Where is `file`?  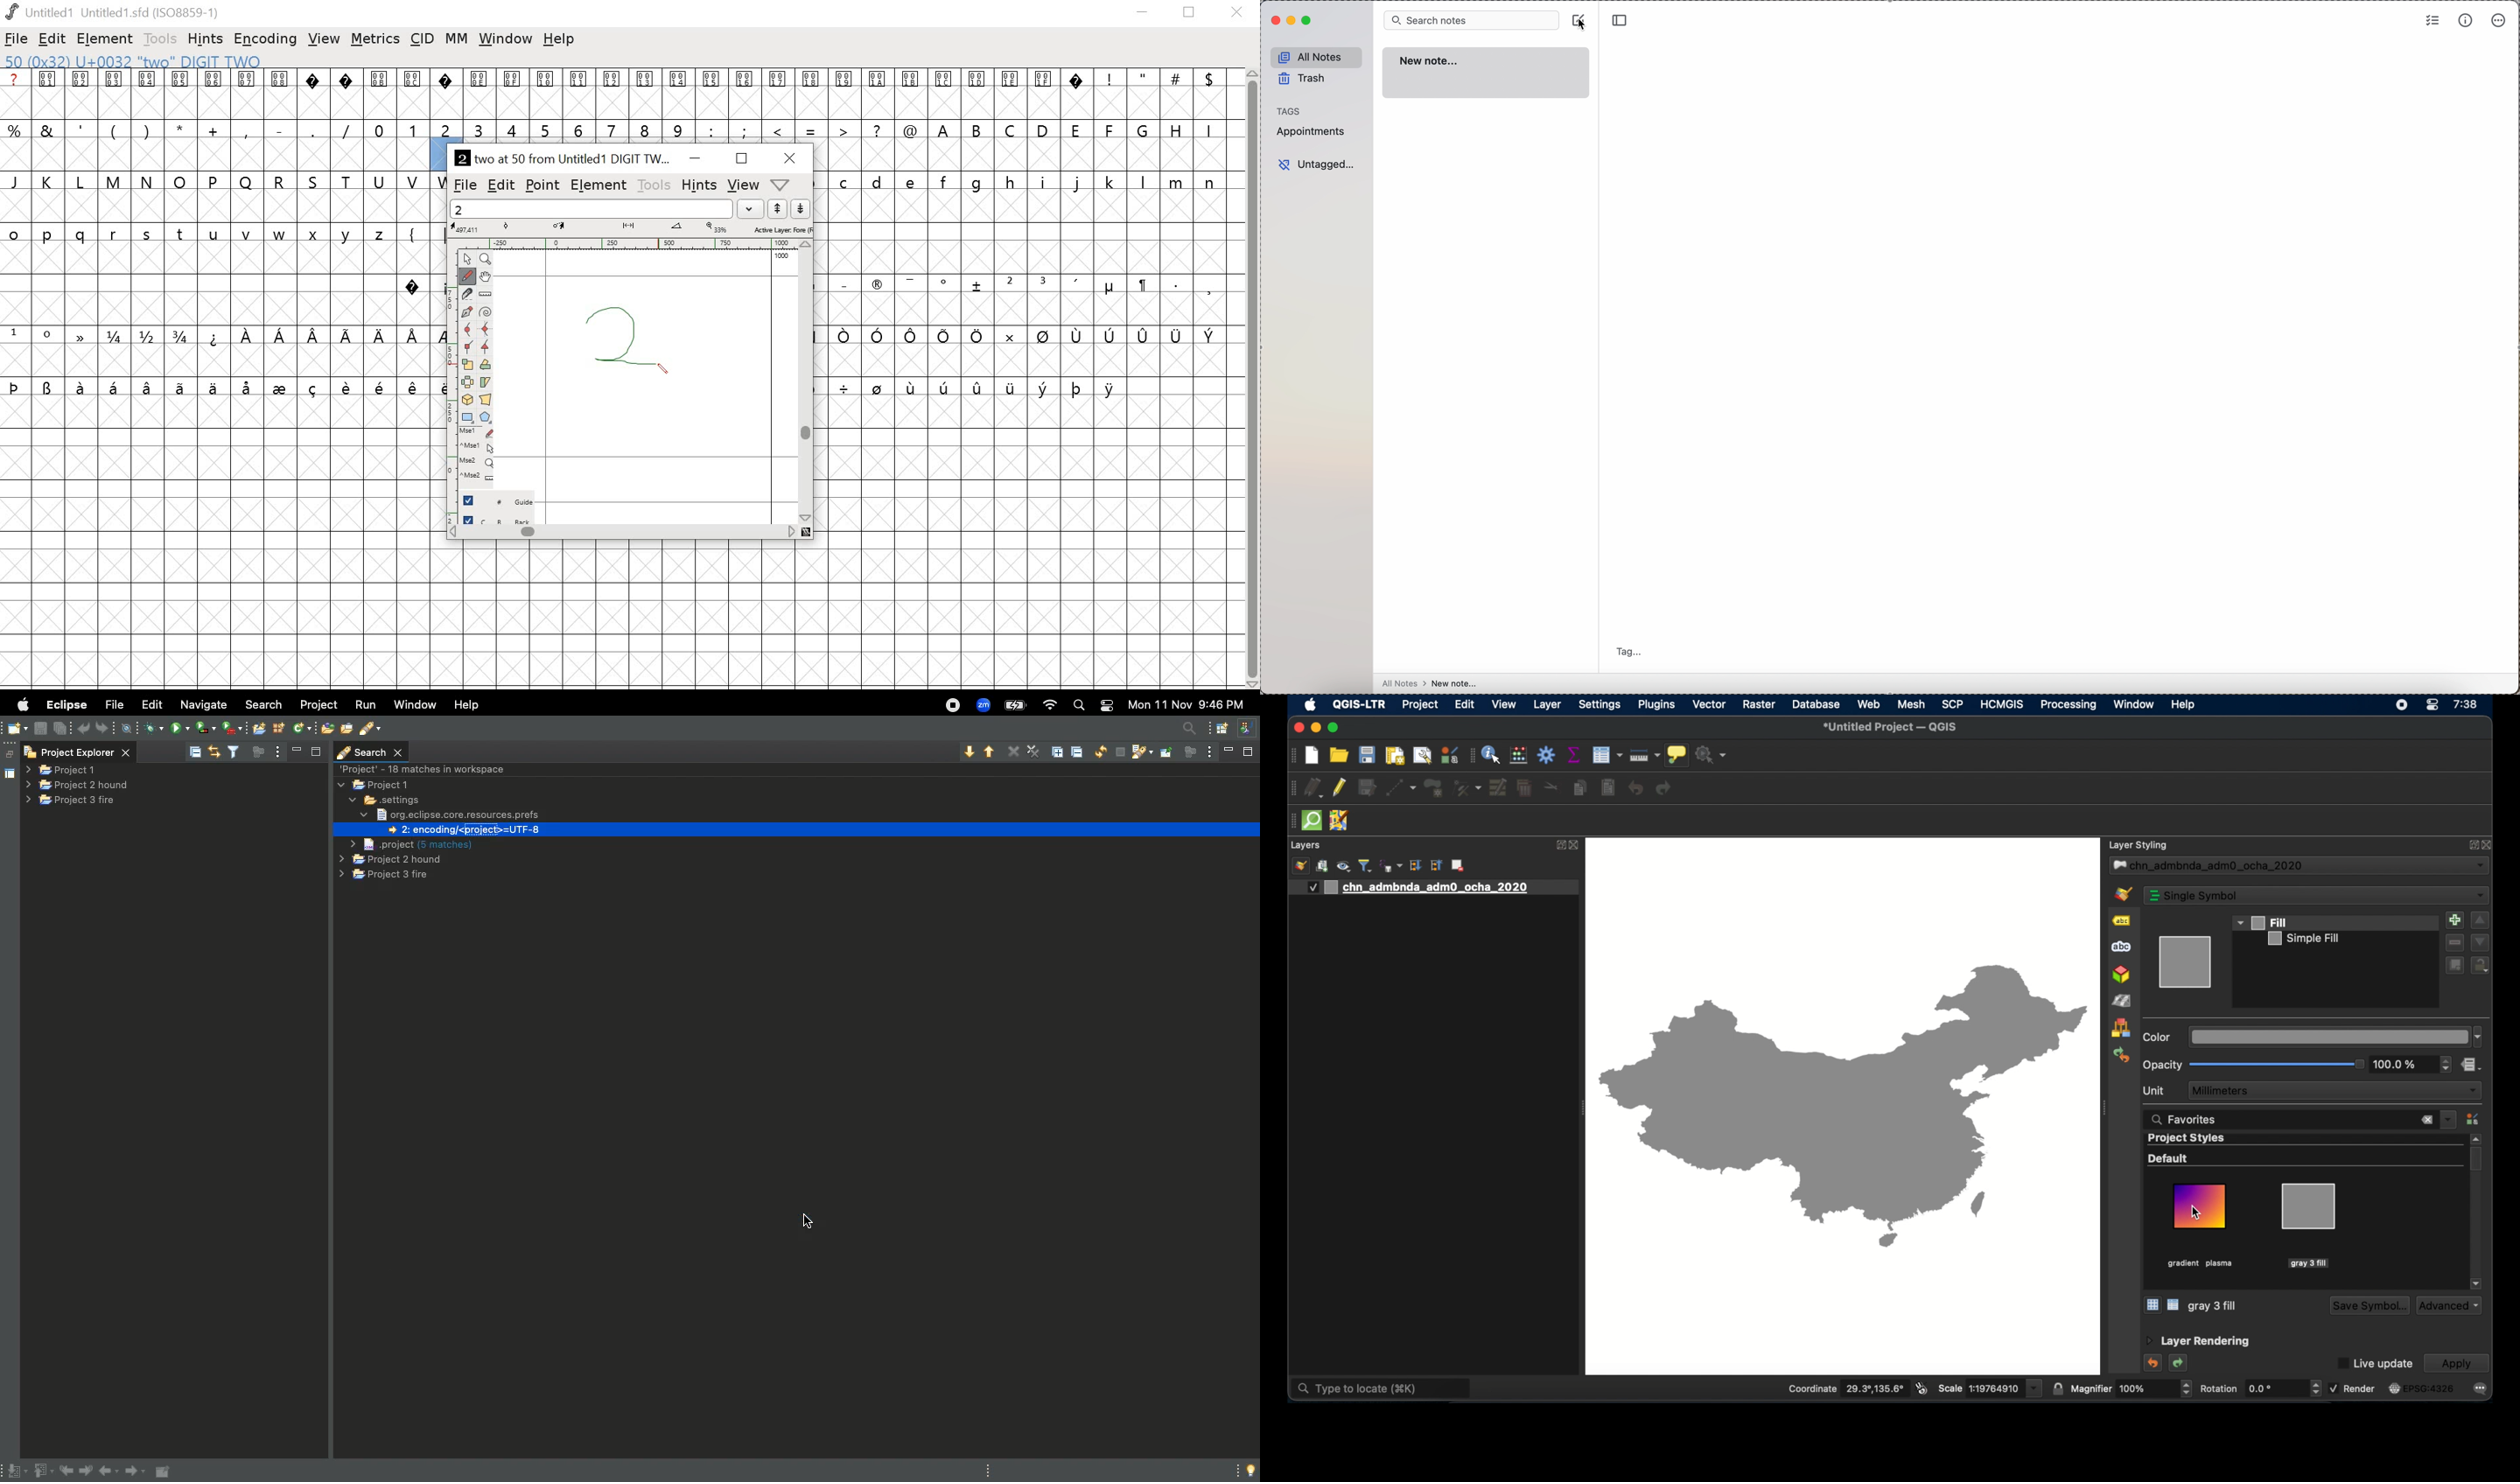
file is located at coordinates (18, 39).